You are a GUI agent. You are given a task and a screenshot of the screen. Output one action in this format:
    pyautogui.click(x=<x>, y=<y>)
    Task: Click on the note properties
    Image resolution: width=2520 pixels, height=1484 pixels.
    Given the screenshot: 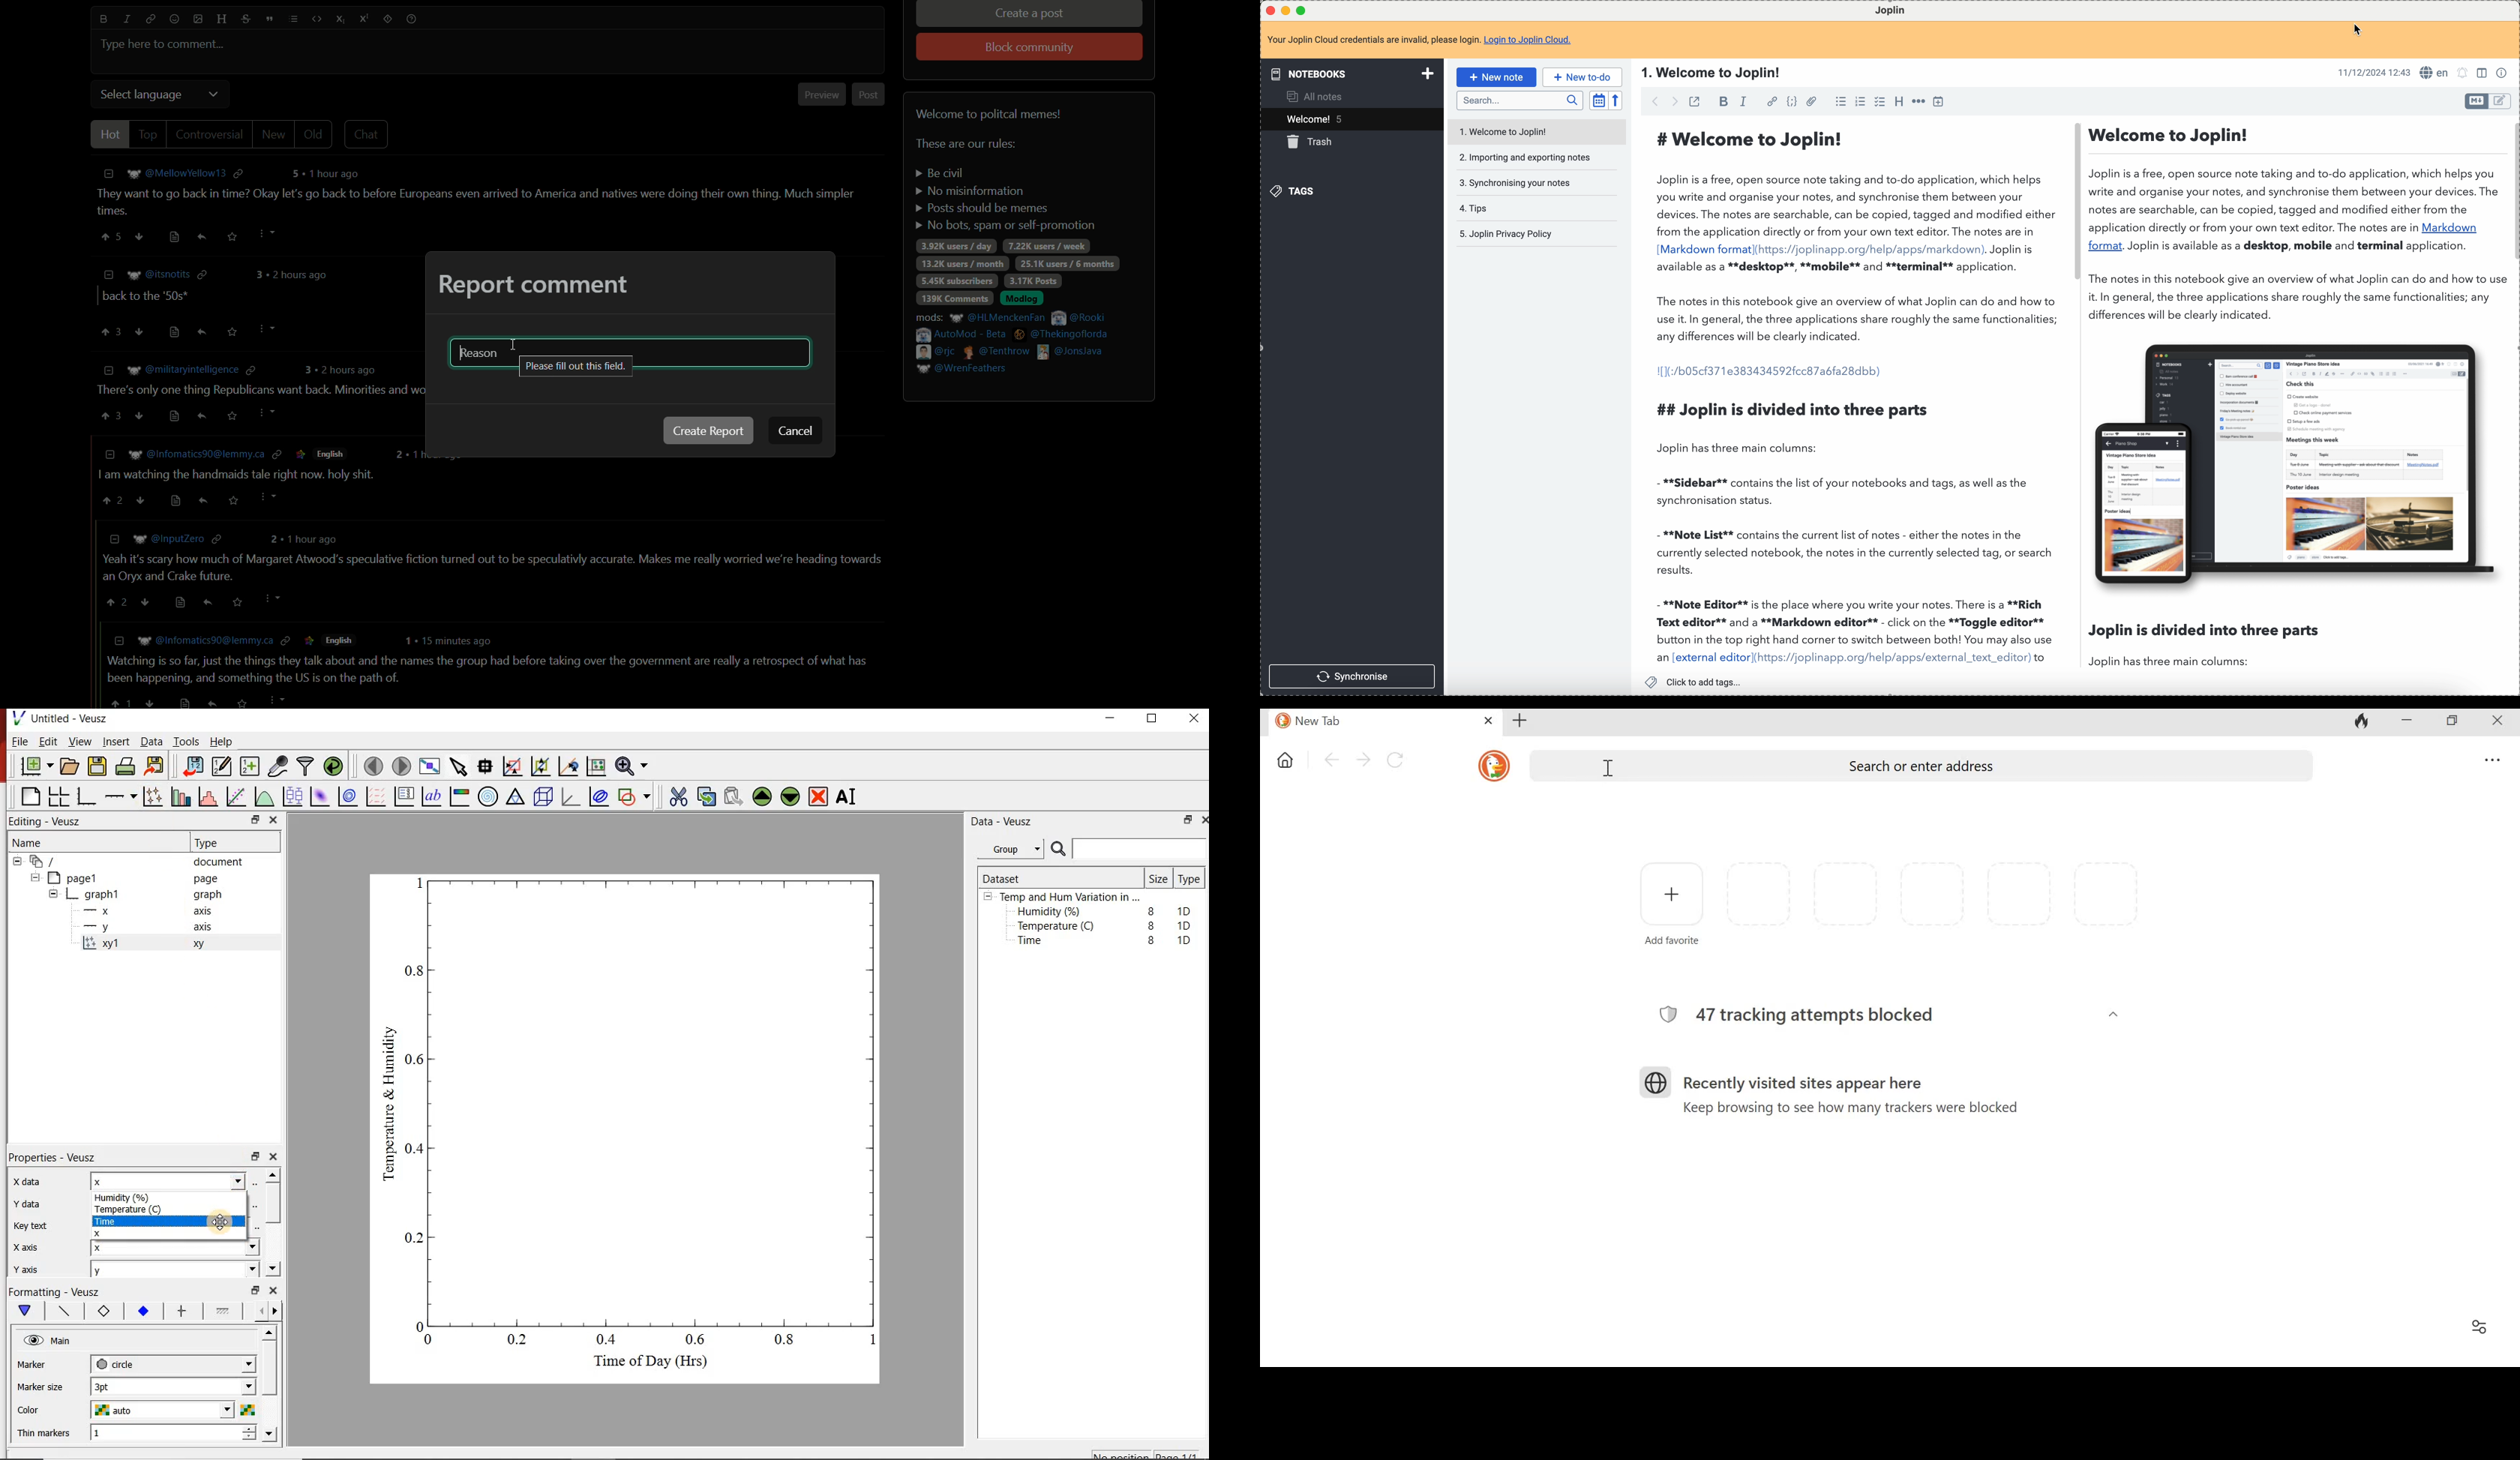 What is the action you would take?
    pyautogui.click(x=2502, y=73)
    